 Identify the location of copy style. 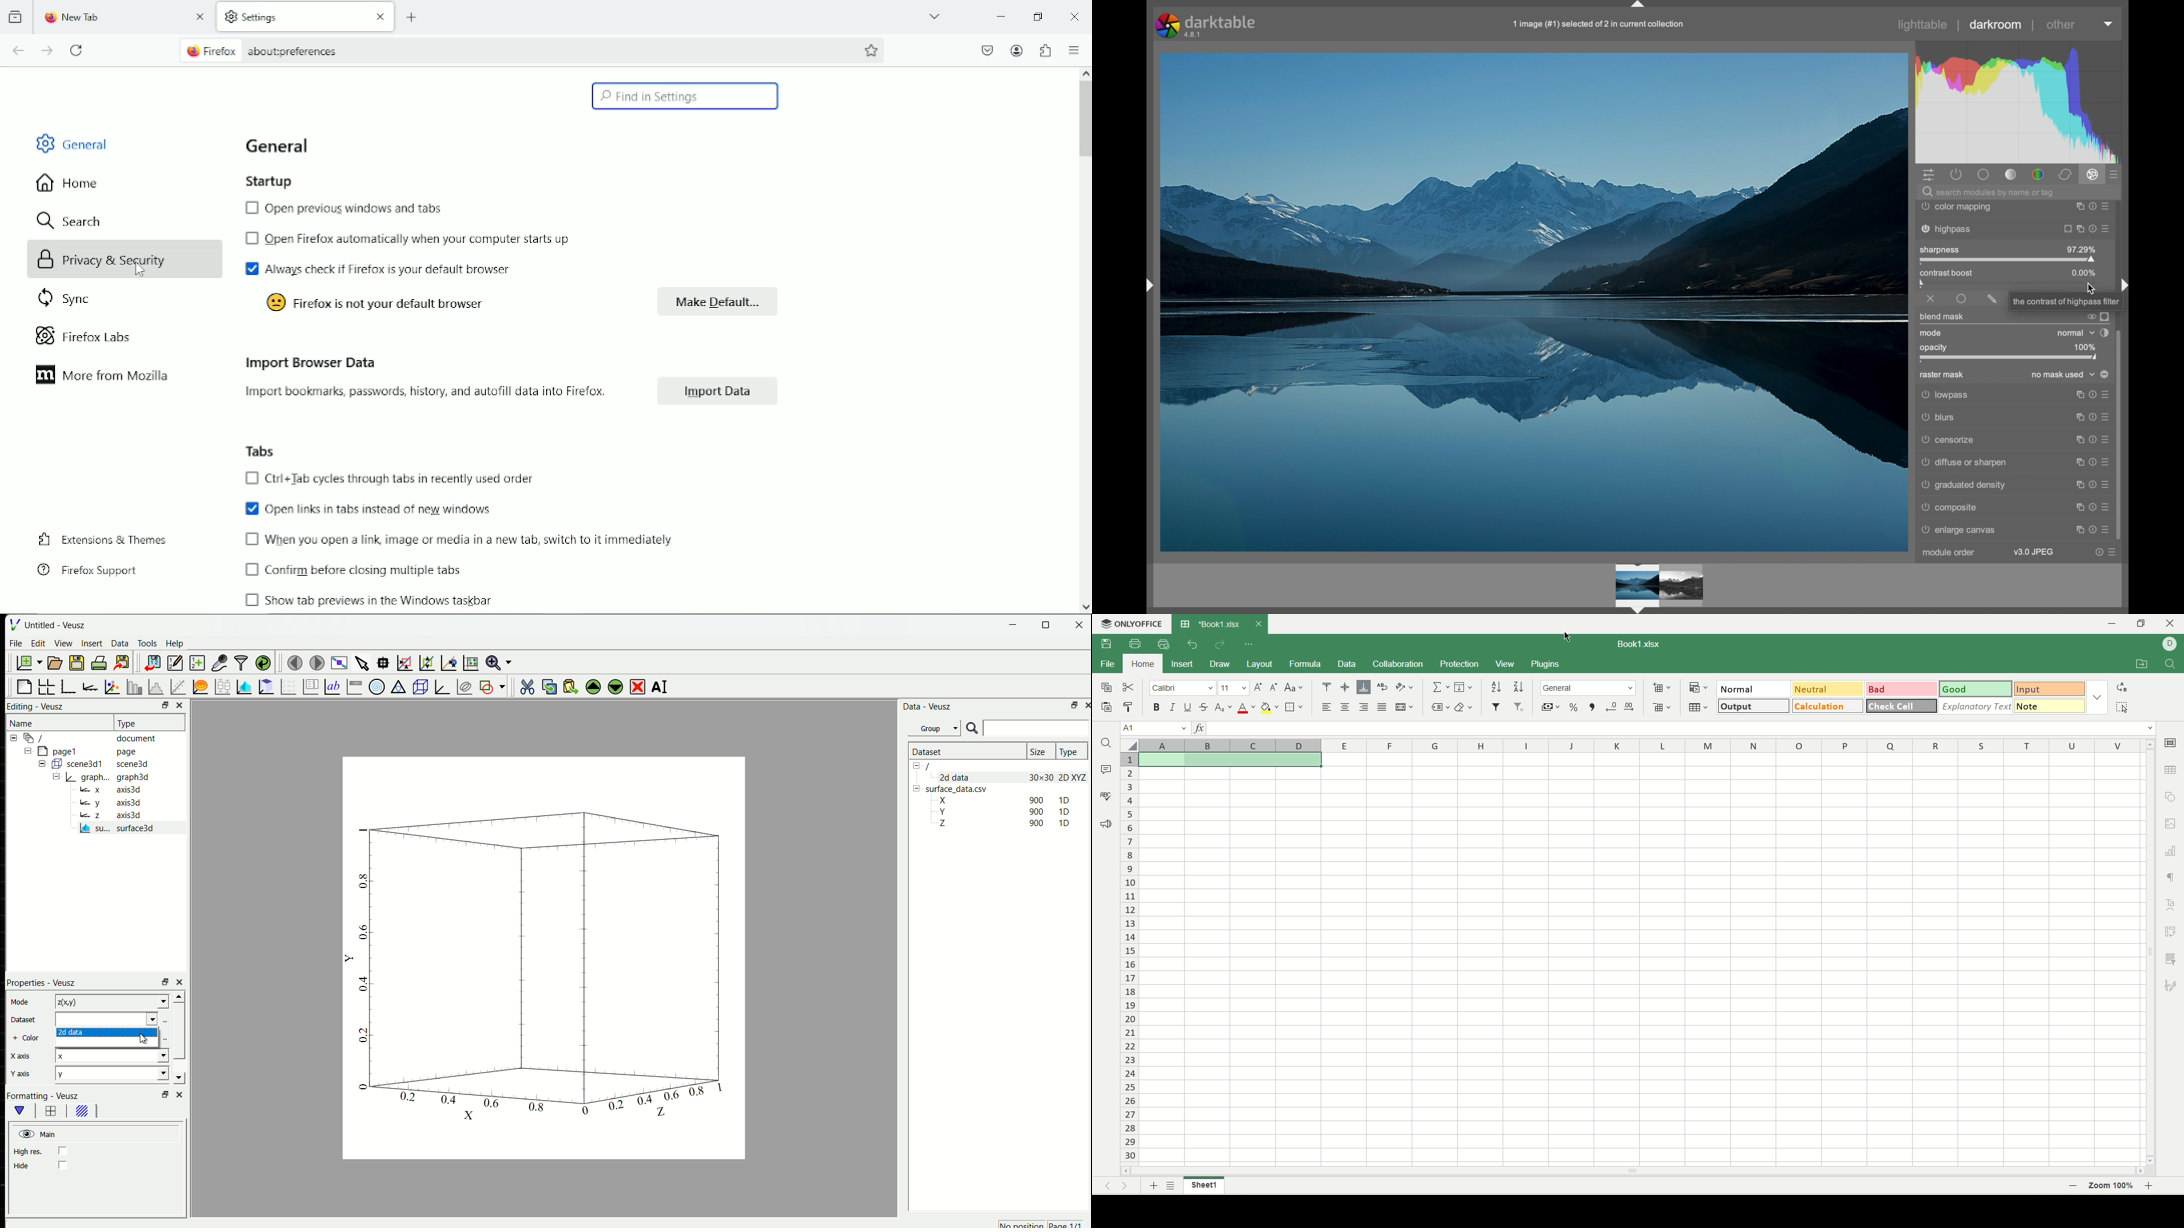
(1128, 709).